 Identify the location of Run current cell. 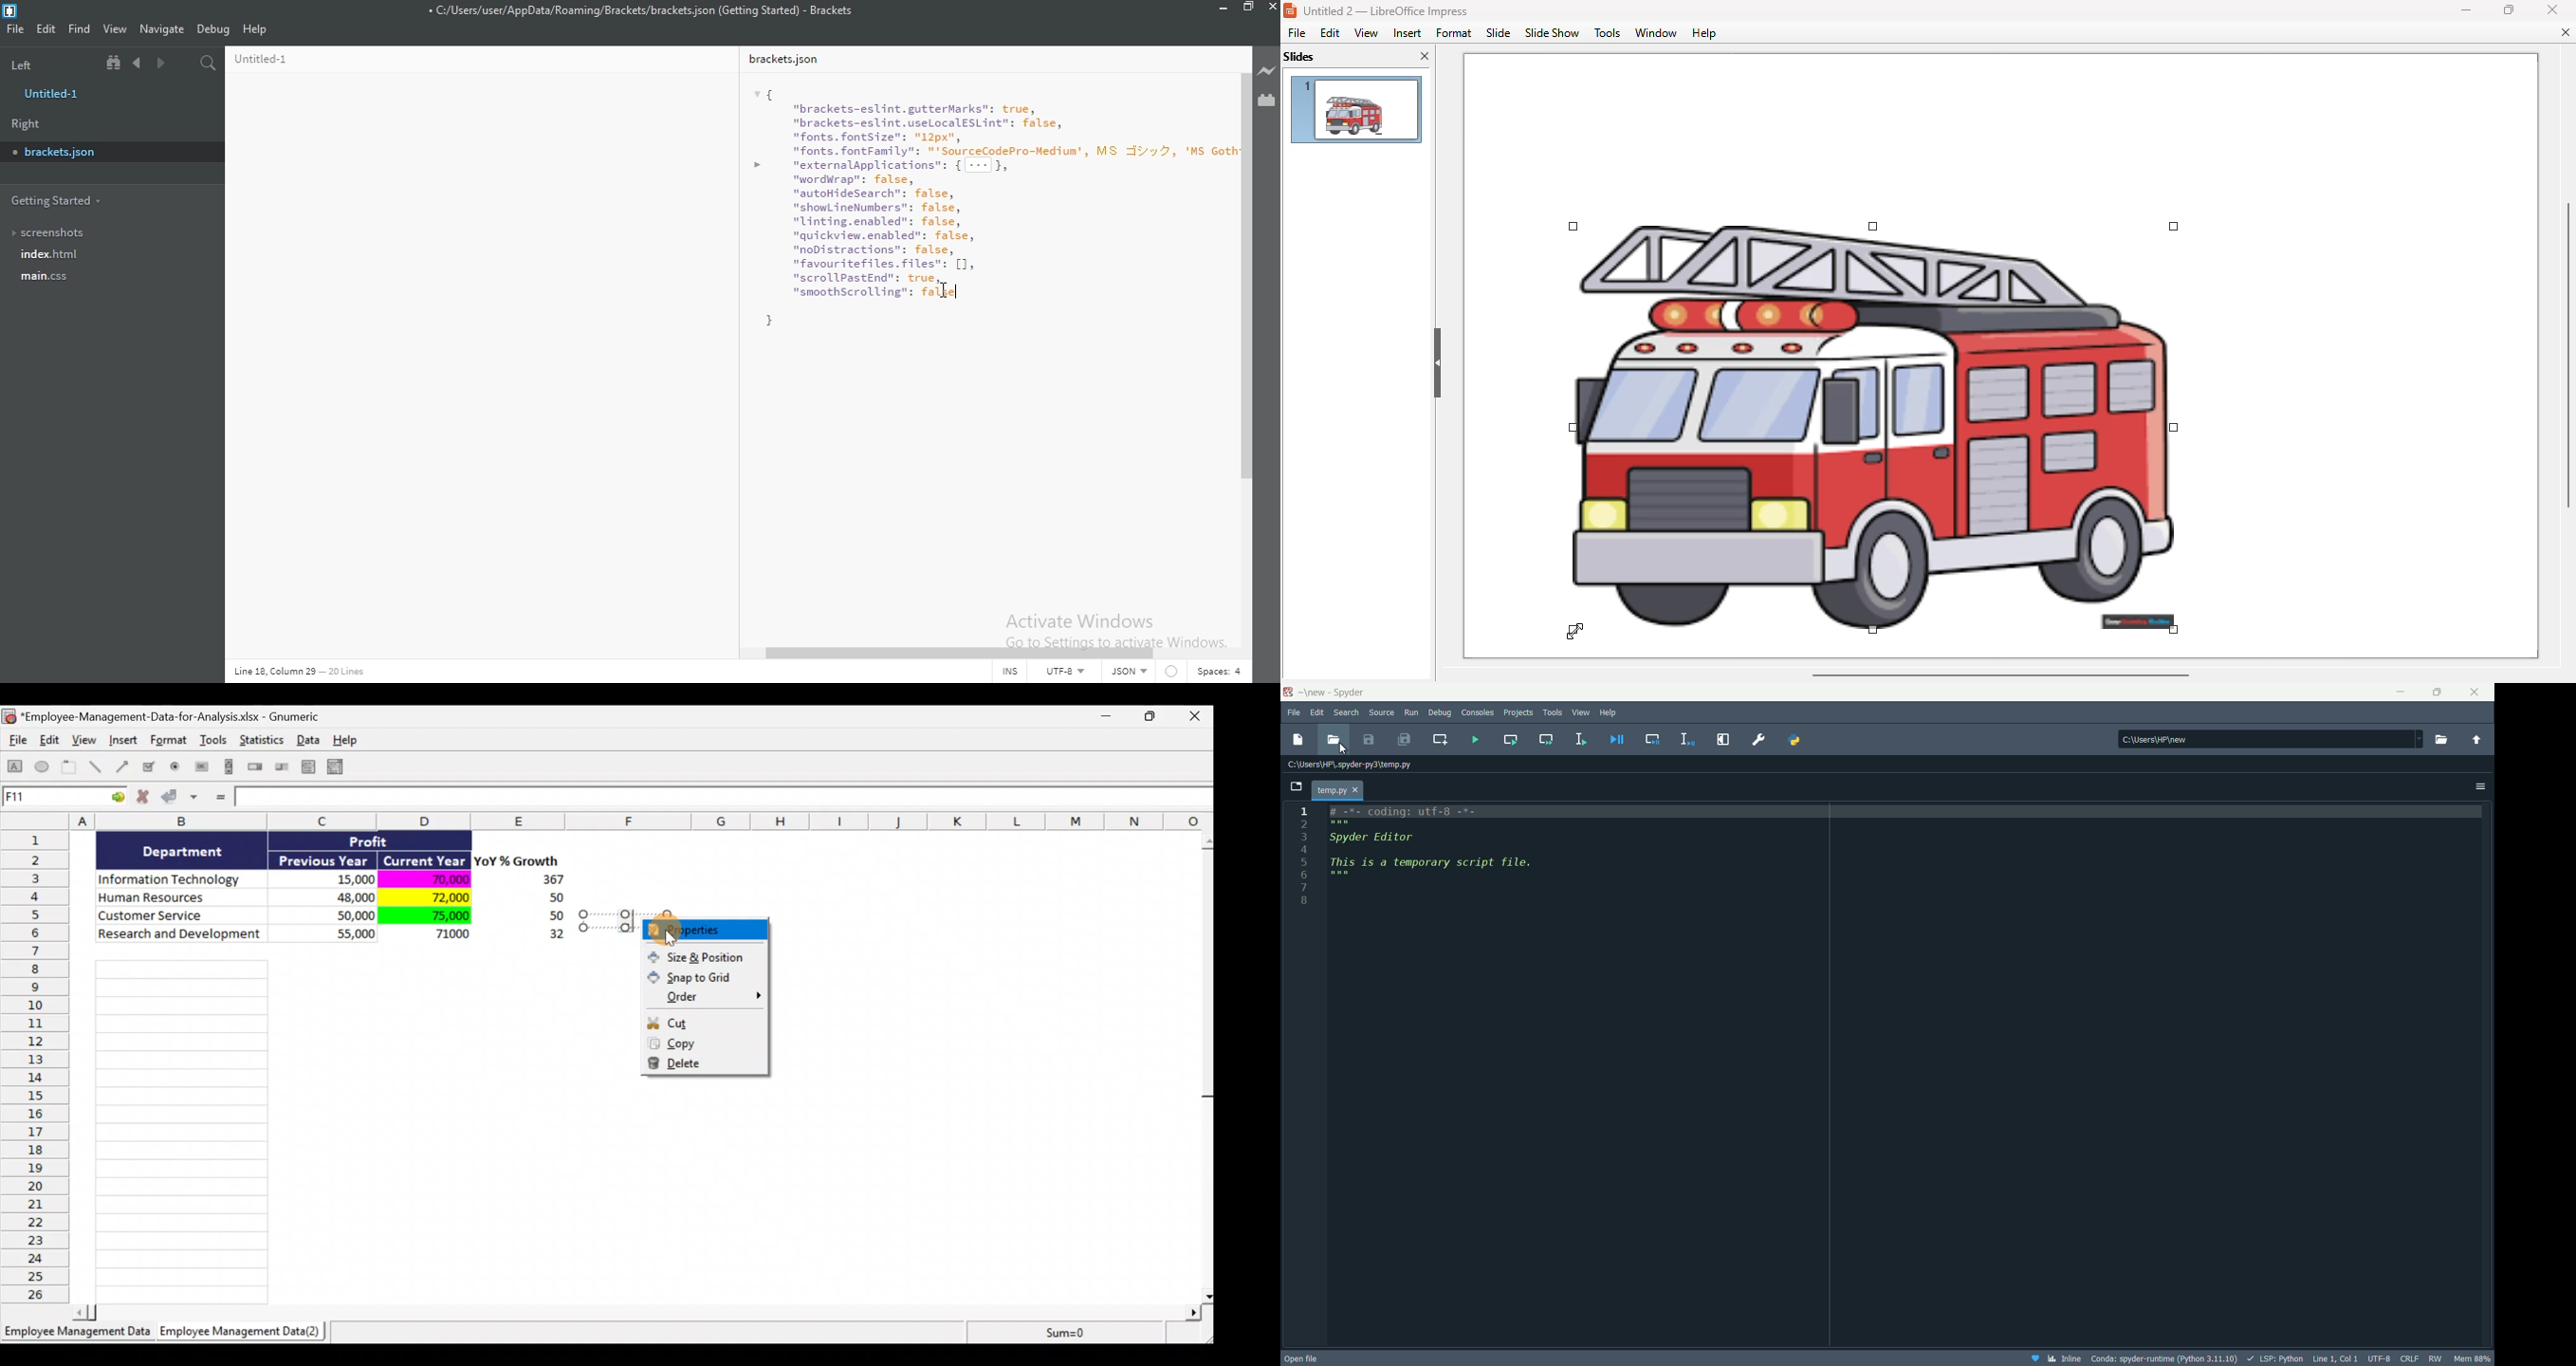
(1509, 740).